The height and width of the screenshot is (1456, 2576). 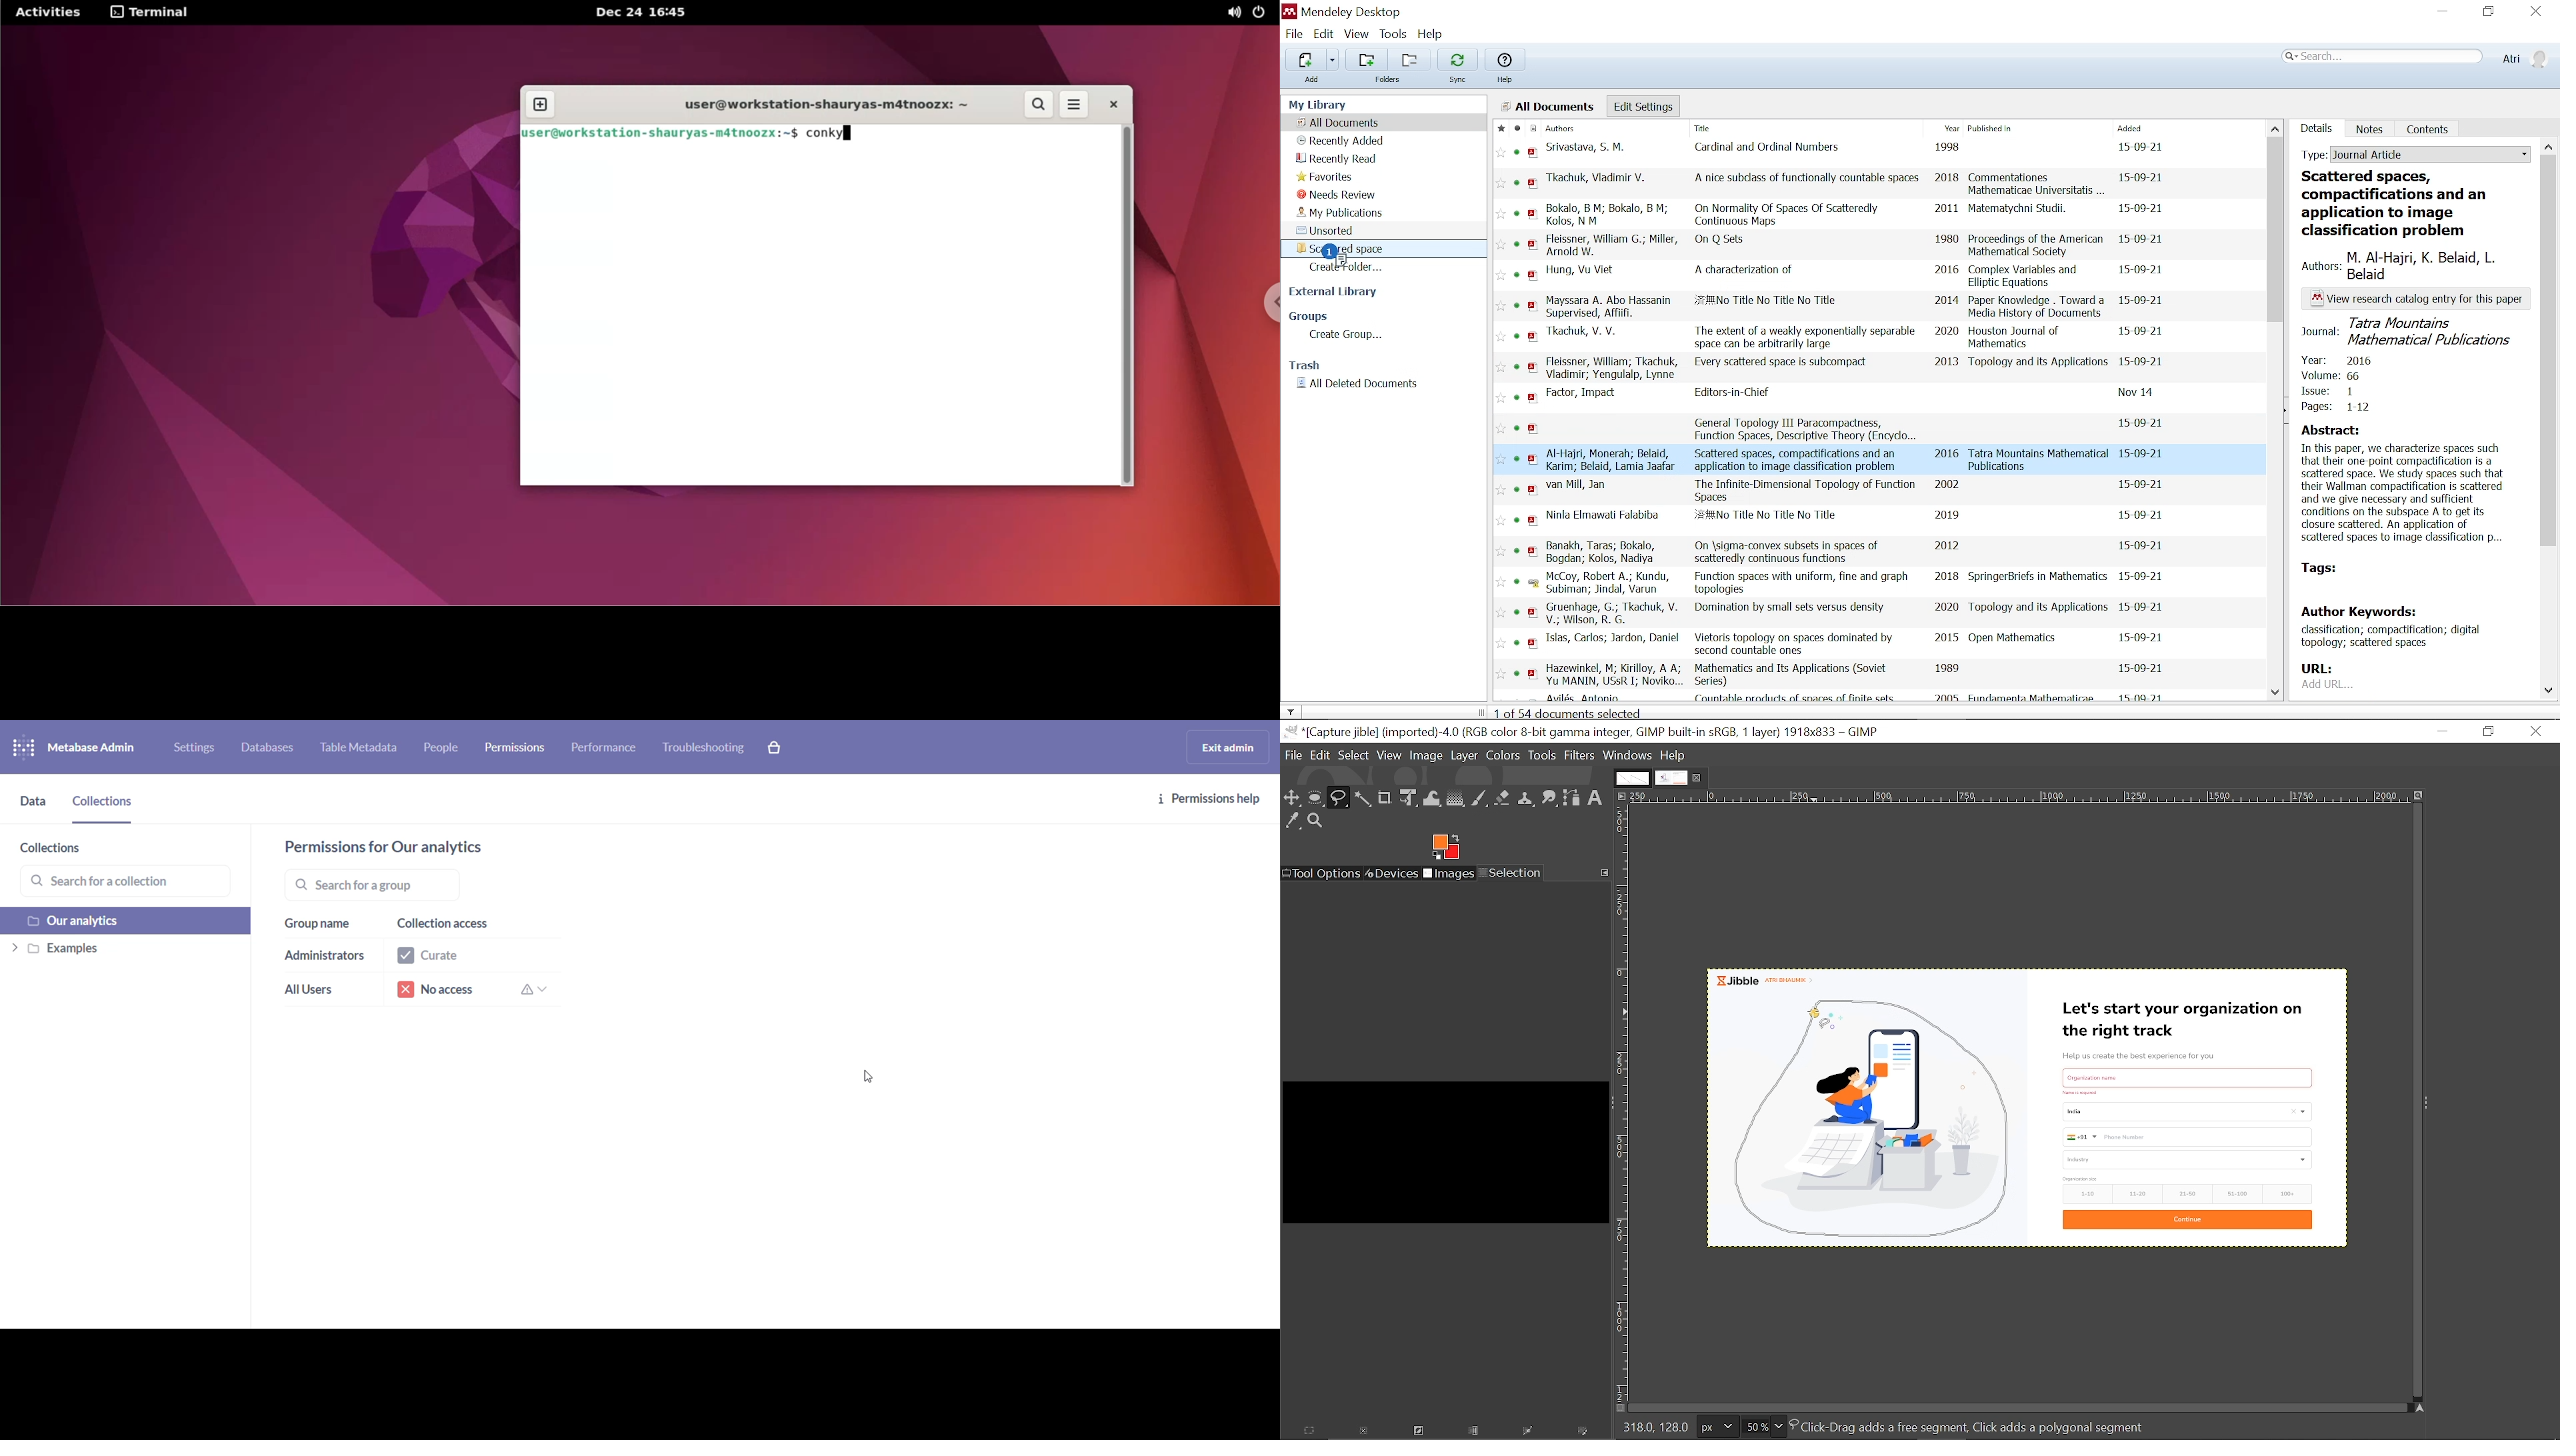 I want to click on title, so click(x=1772, y=149).